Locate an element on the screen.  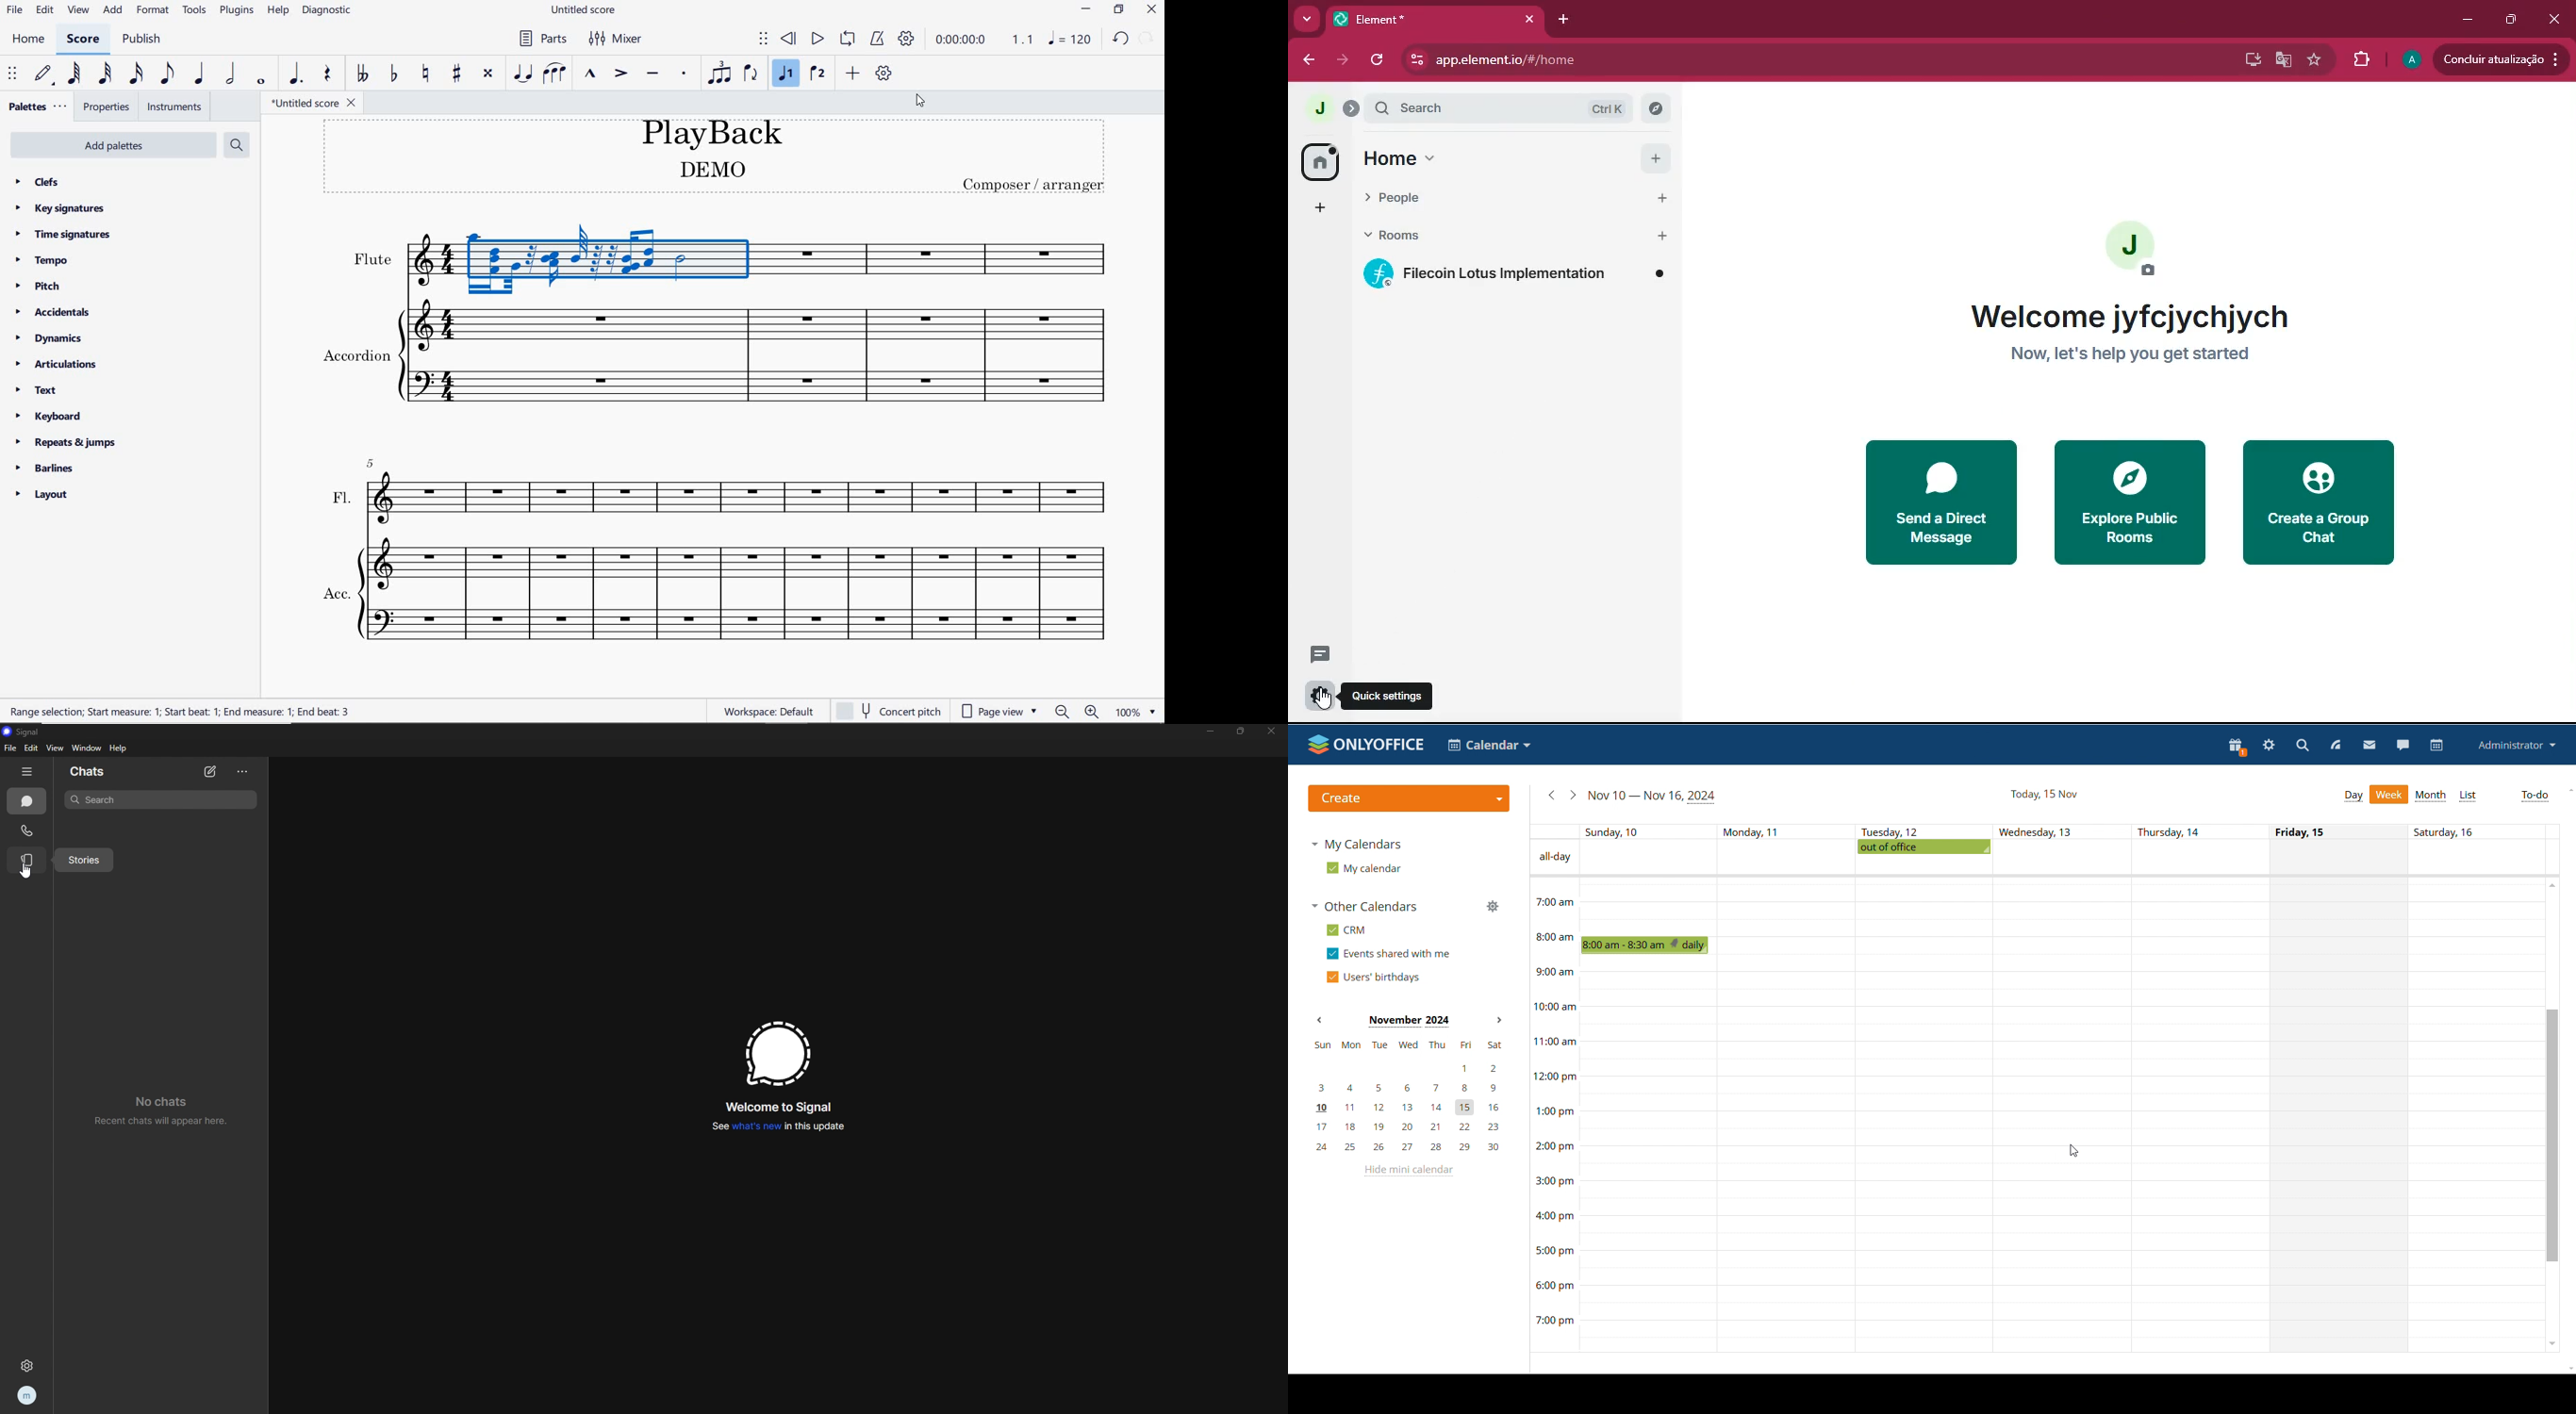
desktop is located at coordinates (2250, 60).